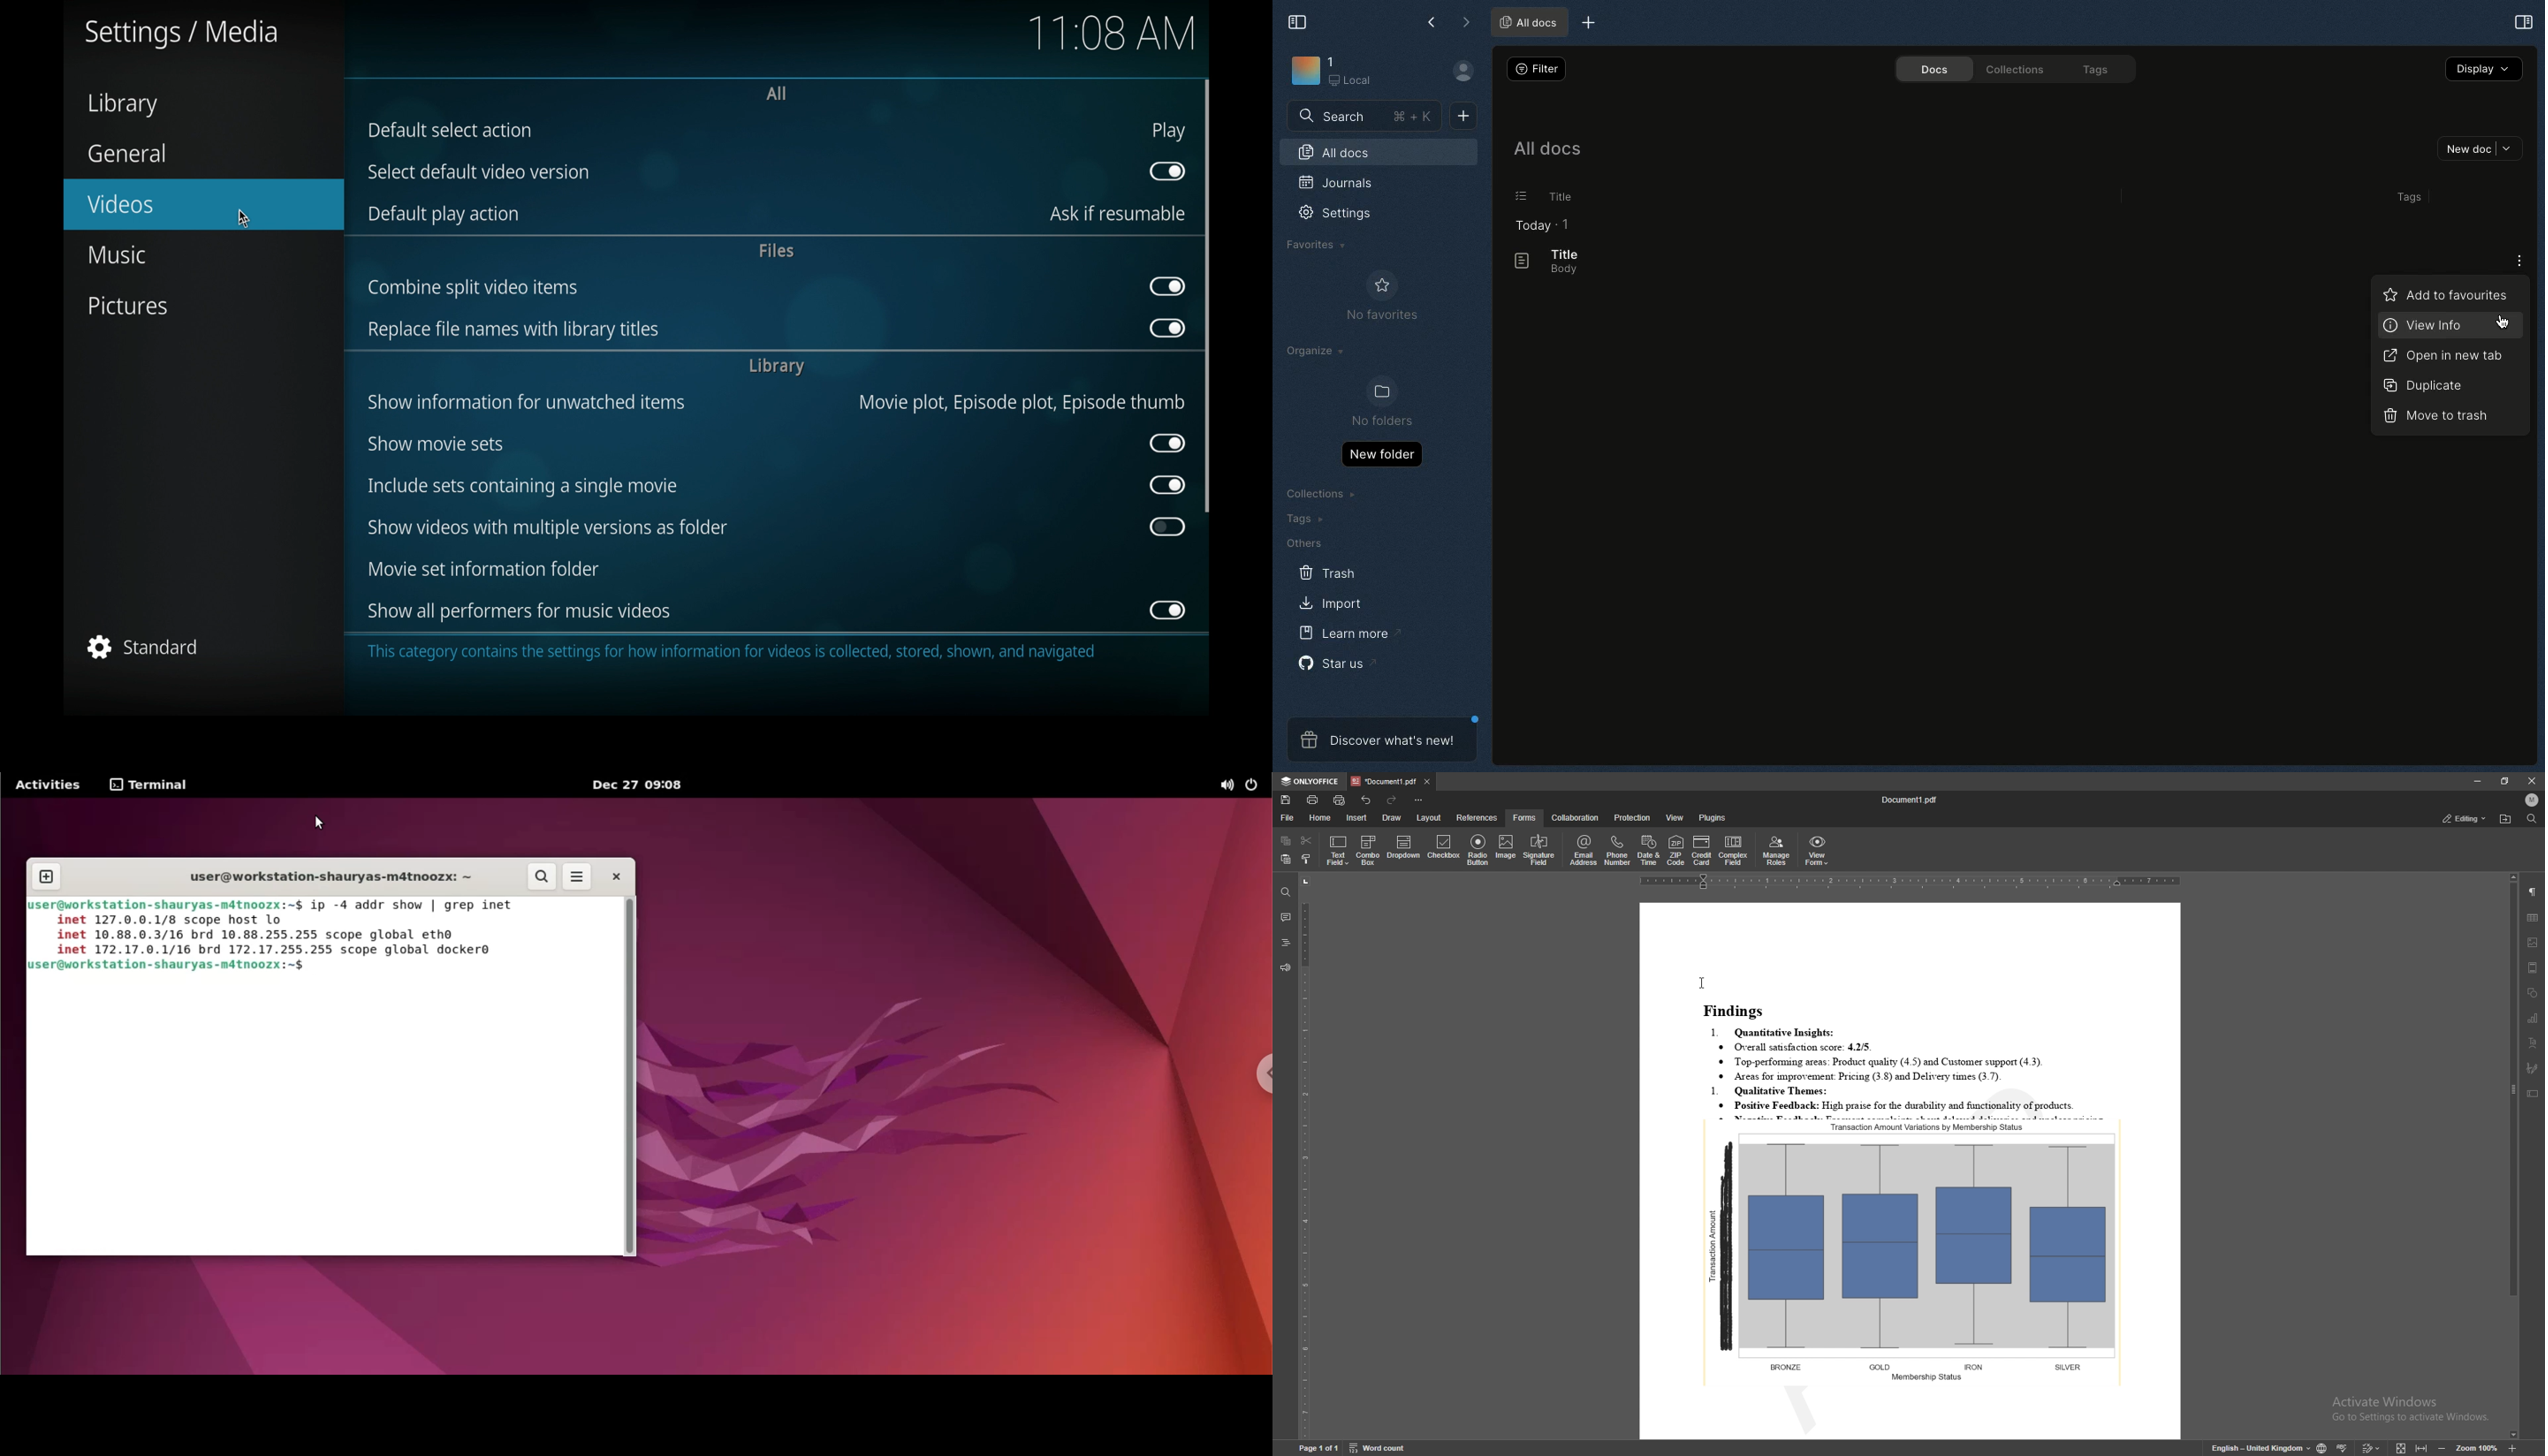  What do you see at coordinates (1676, 851) in the screenshot?
I see `zip code` at bounding box center [1676, 851].